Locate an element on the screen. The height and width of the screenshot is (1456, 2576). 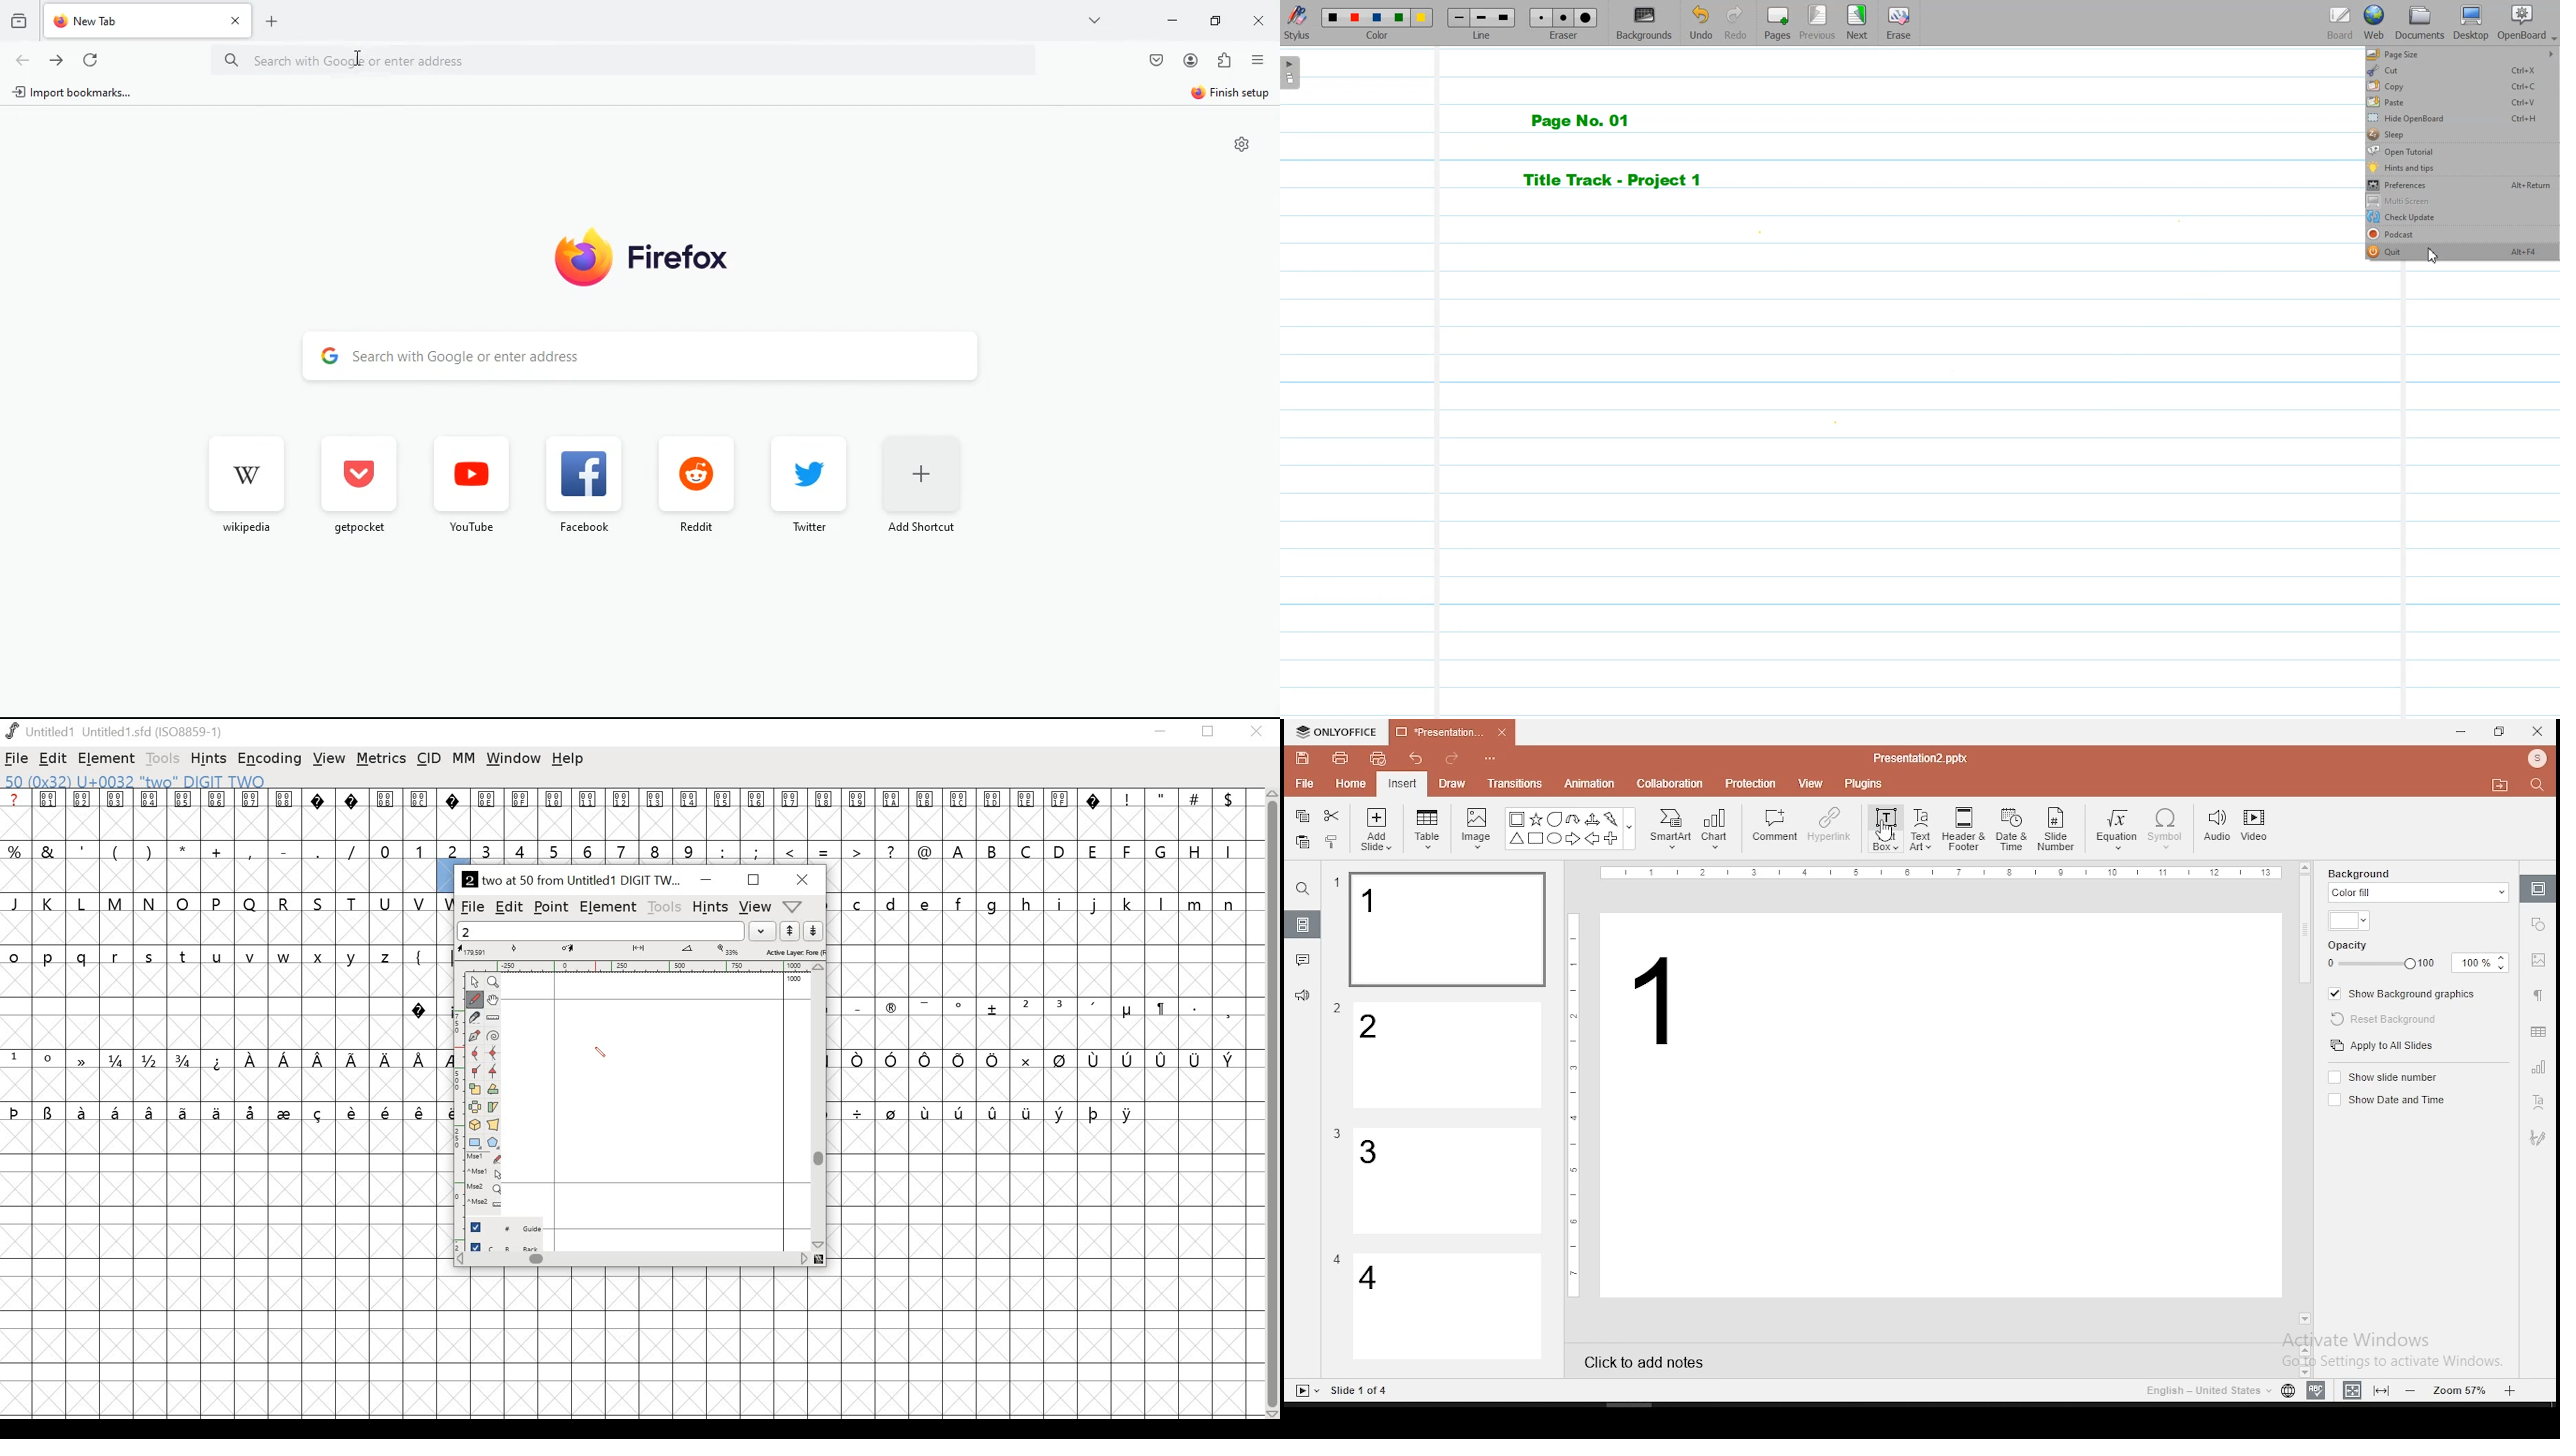
date and time is located at coordinates (2012, 829).